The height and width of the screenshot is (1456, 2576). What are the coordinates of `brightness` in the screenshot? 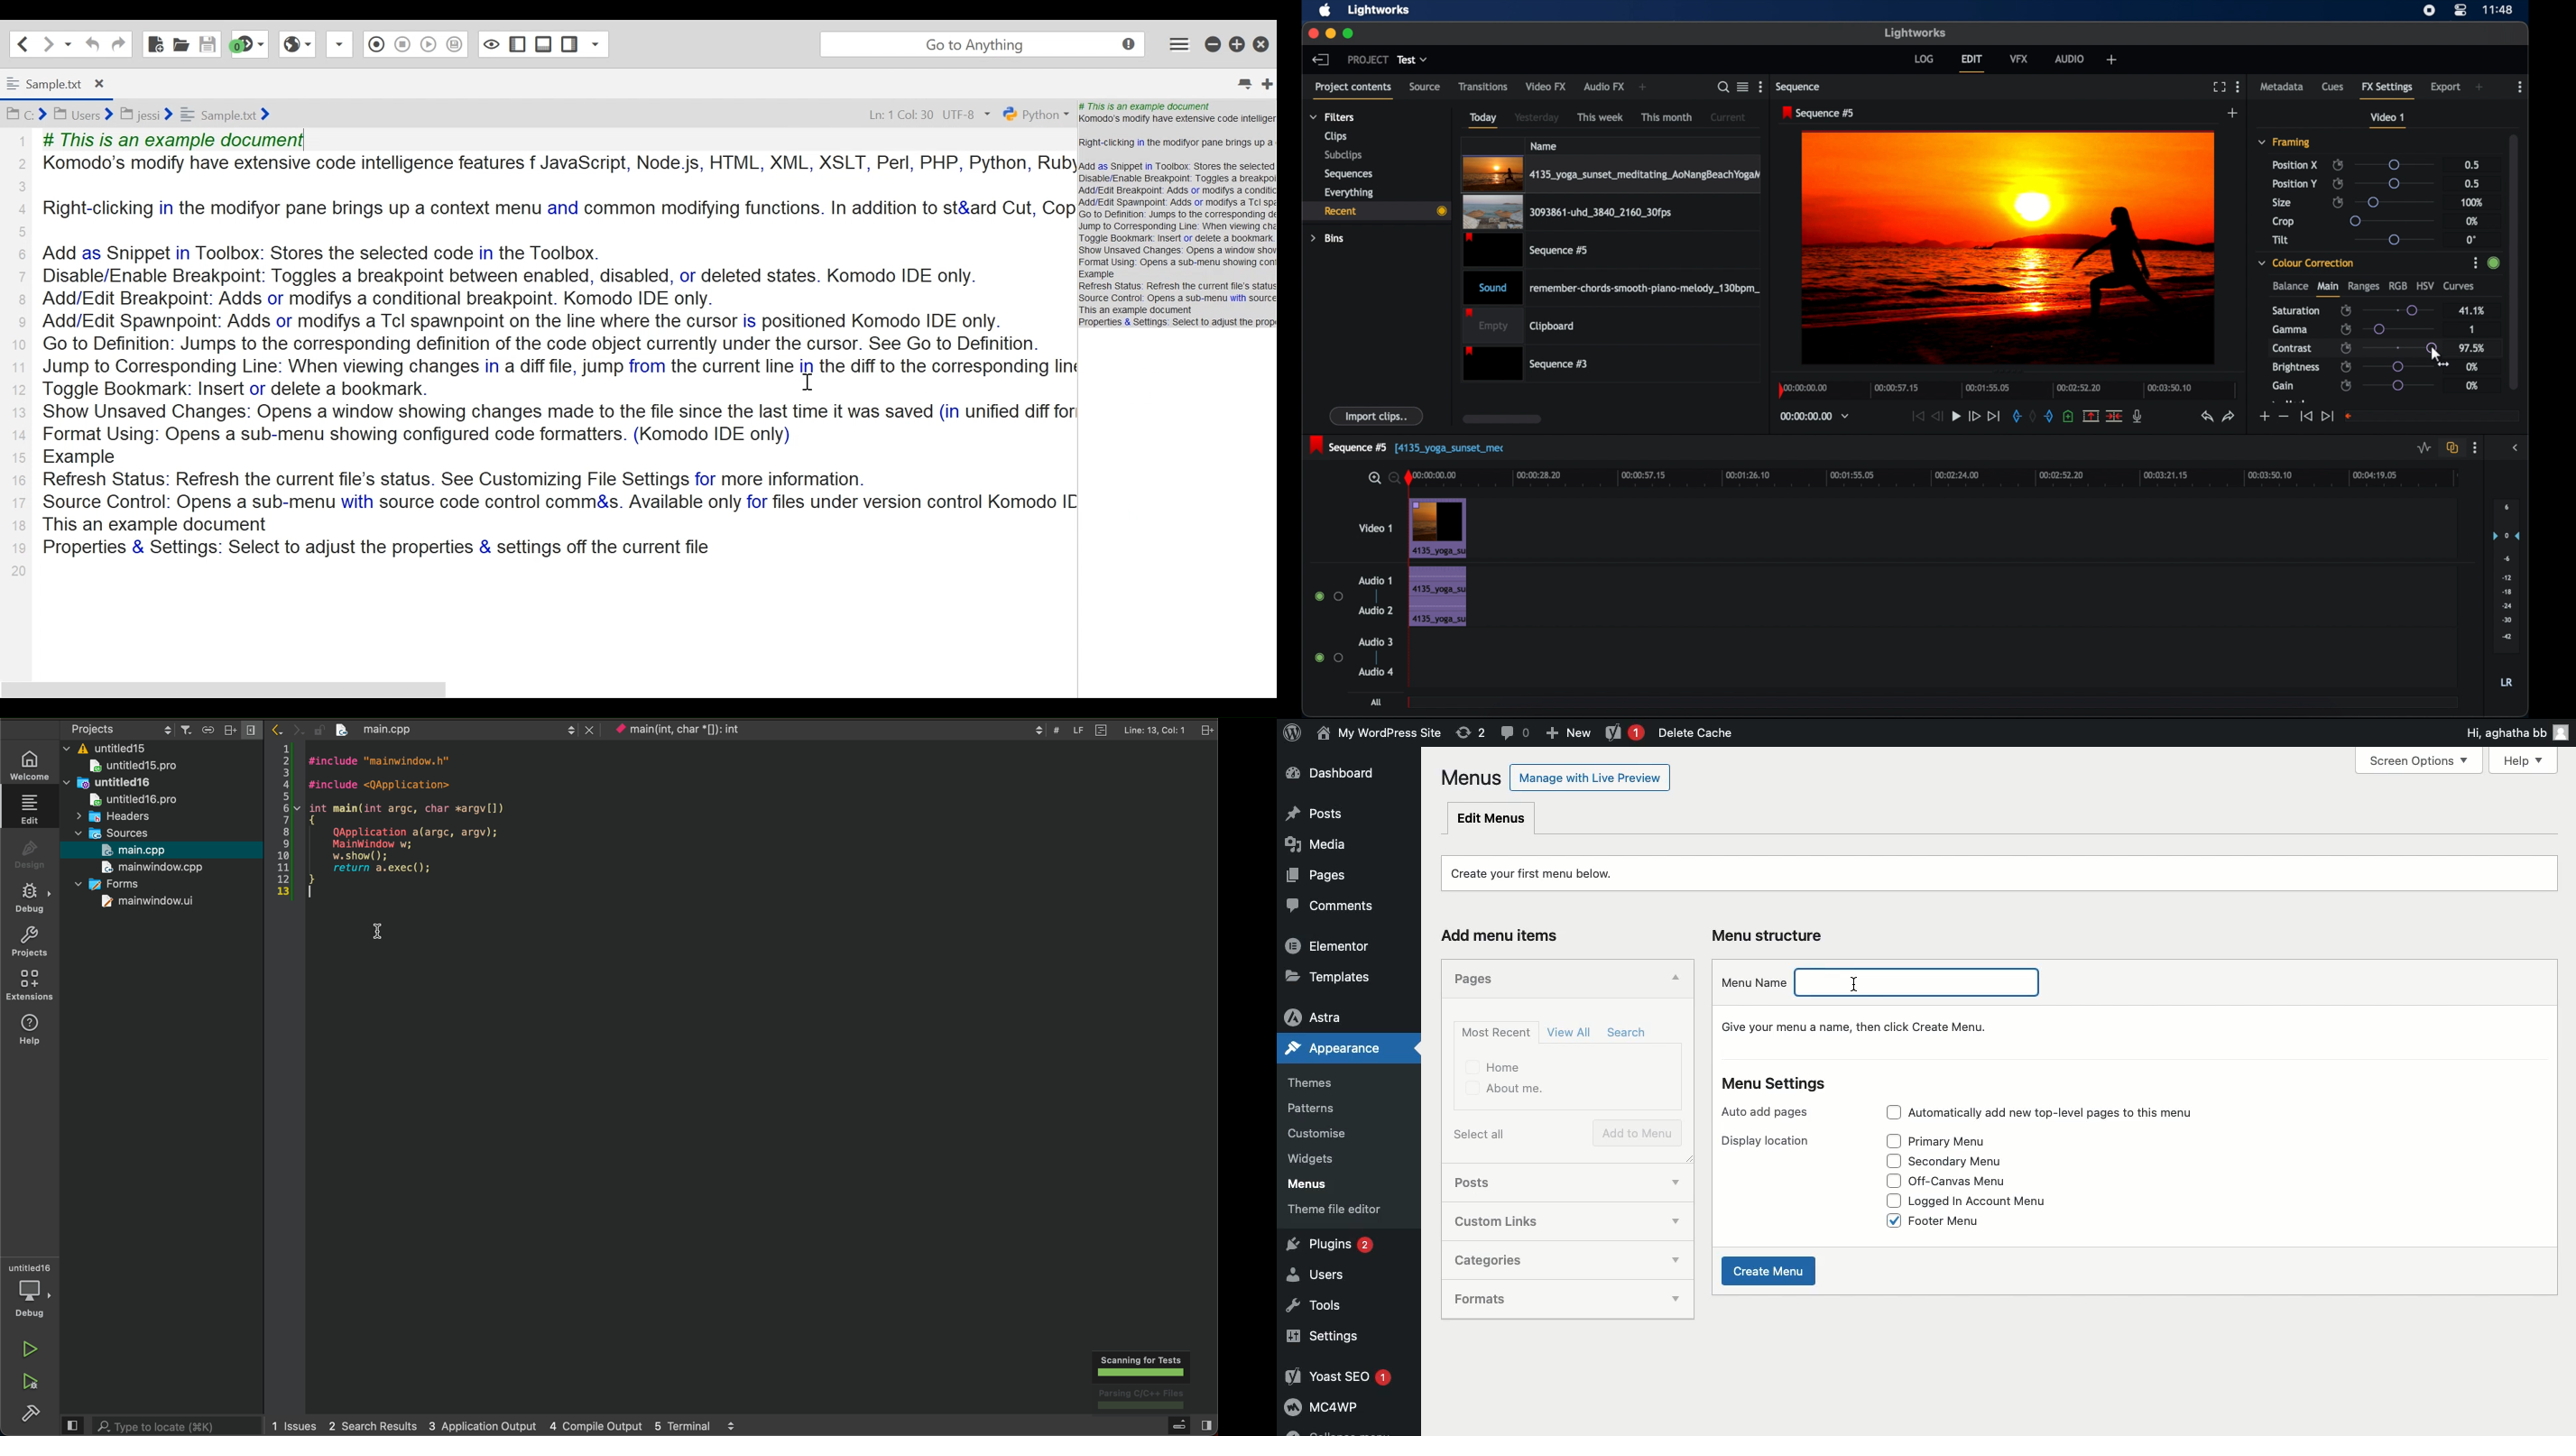 It's located at (2297, 368).